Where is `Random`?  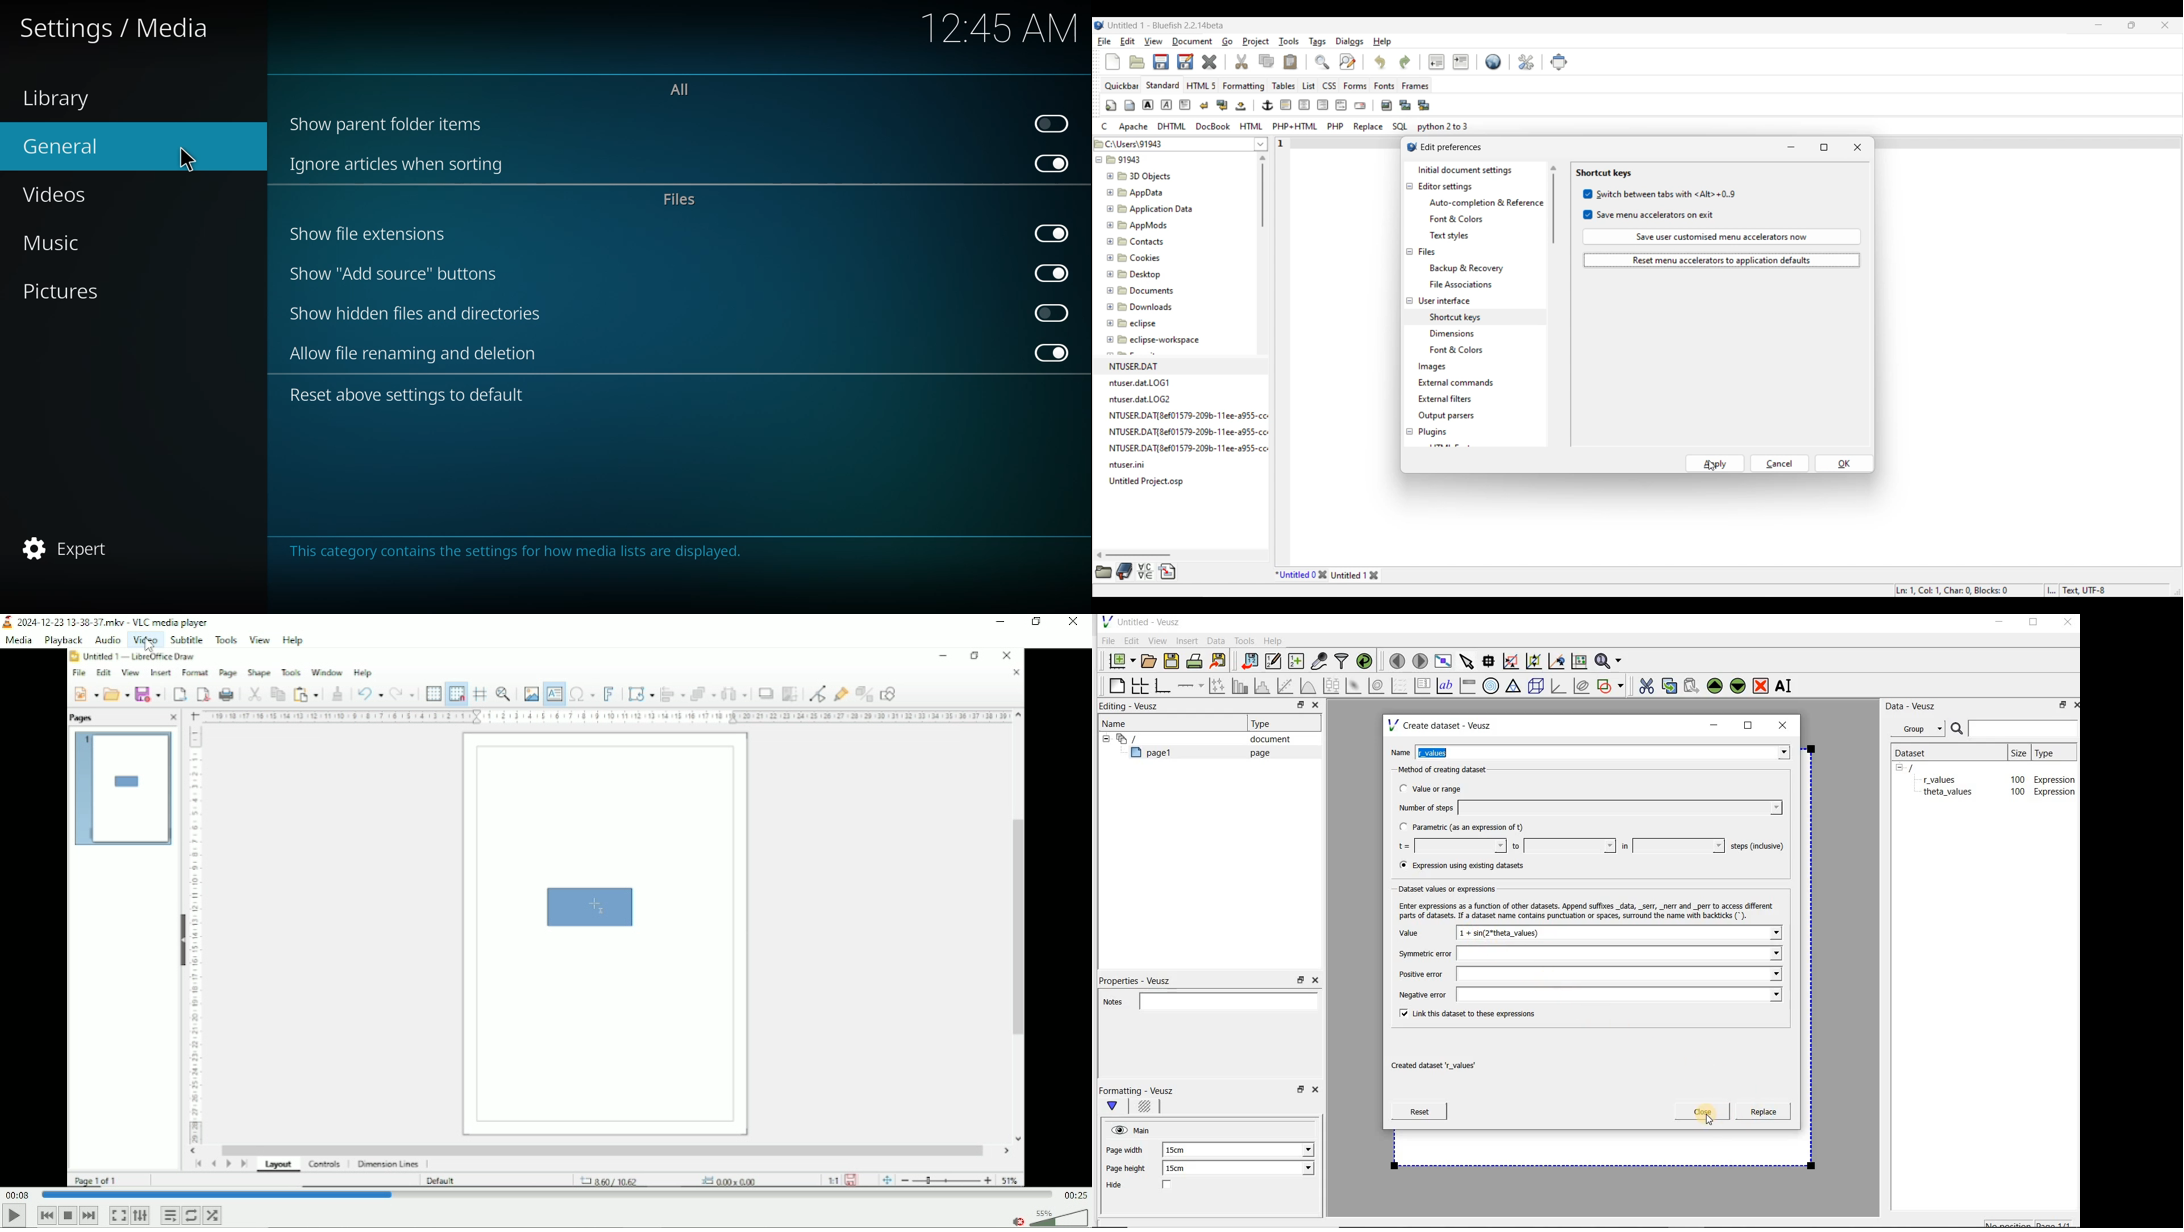
Random is located at coordinates (213, 1215).